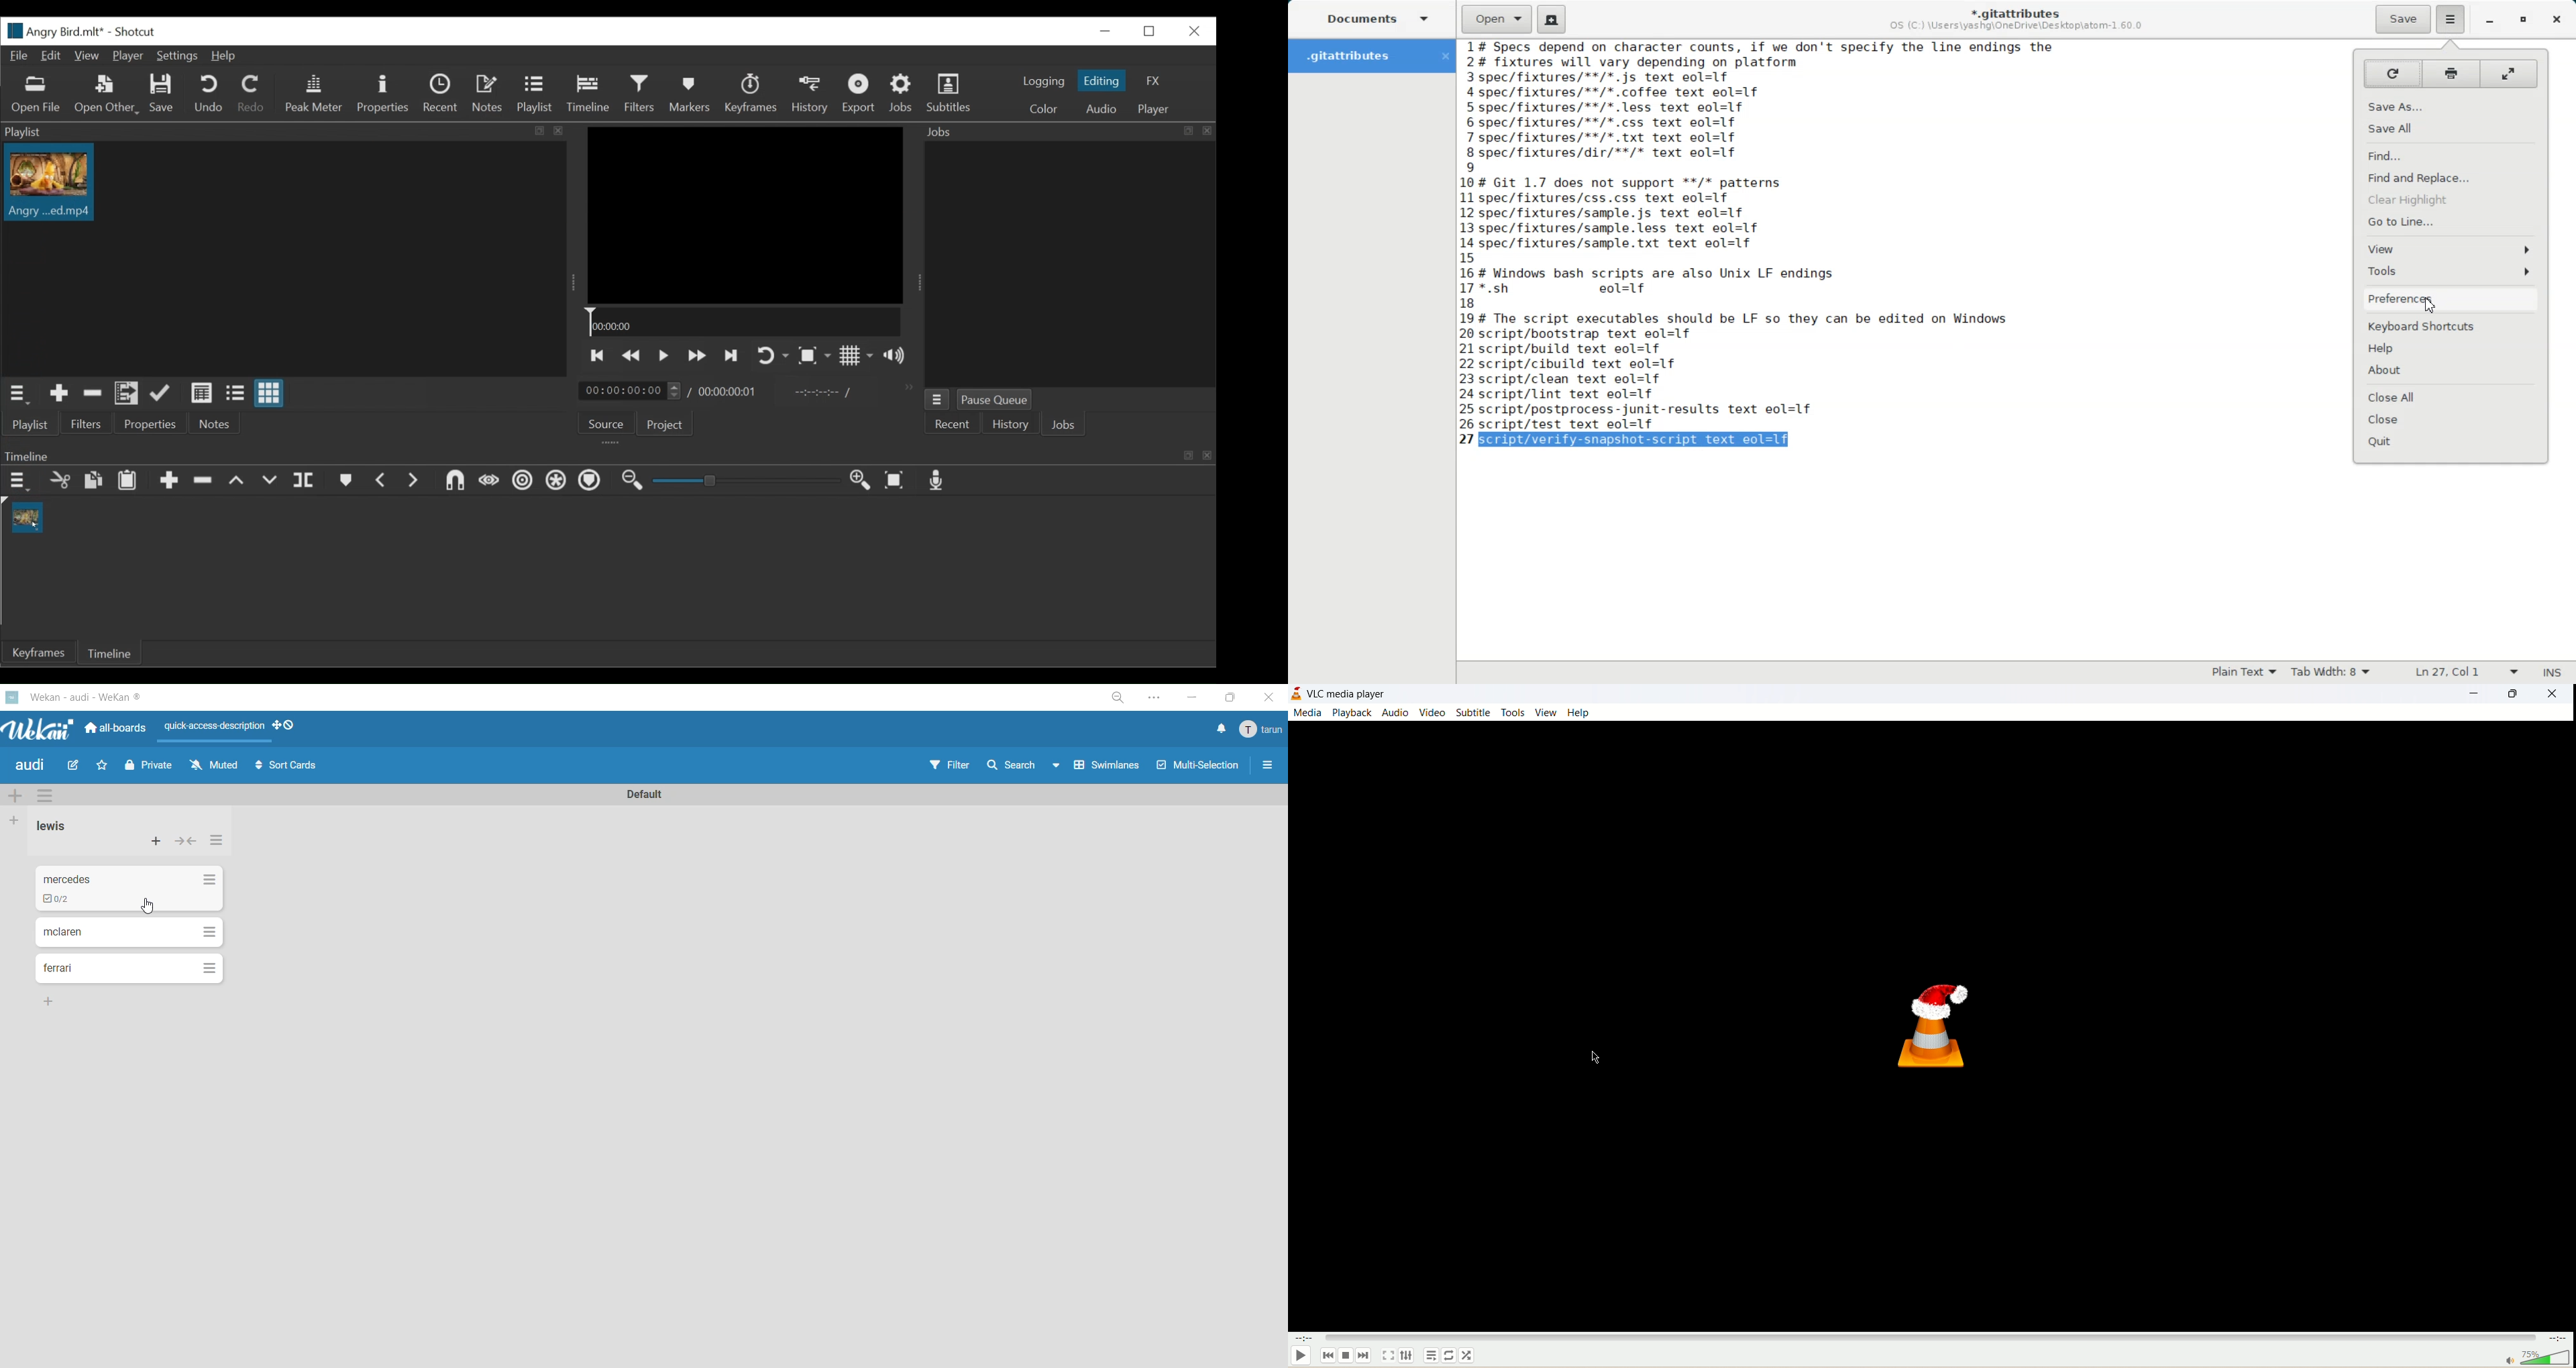 This screenshot has height=1372, width=2576. Describe the element at coordinates (150, 423) in the screenshot. I see `Properties` at that location.